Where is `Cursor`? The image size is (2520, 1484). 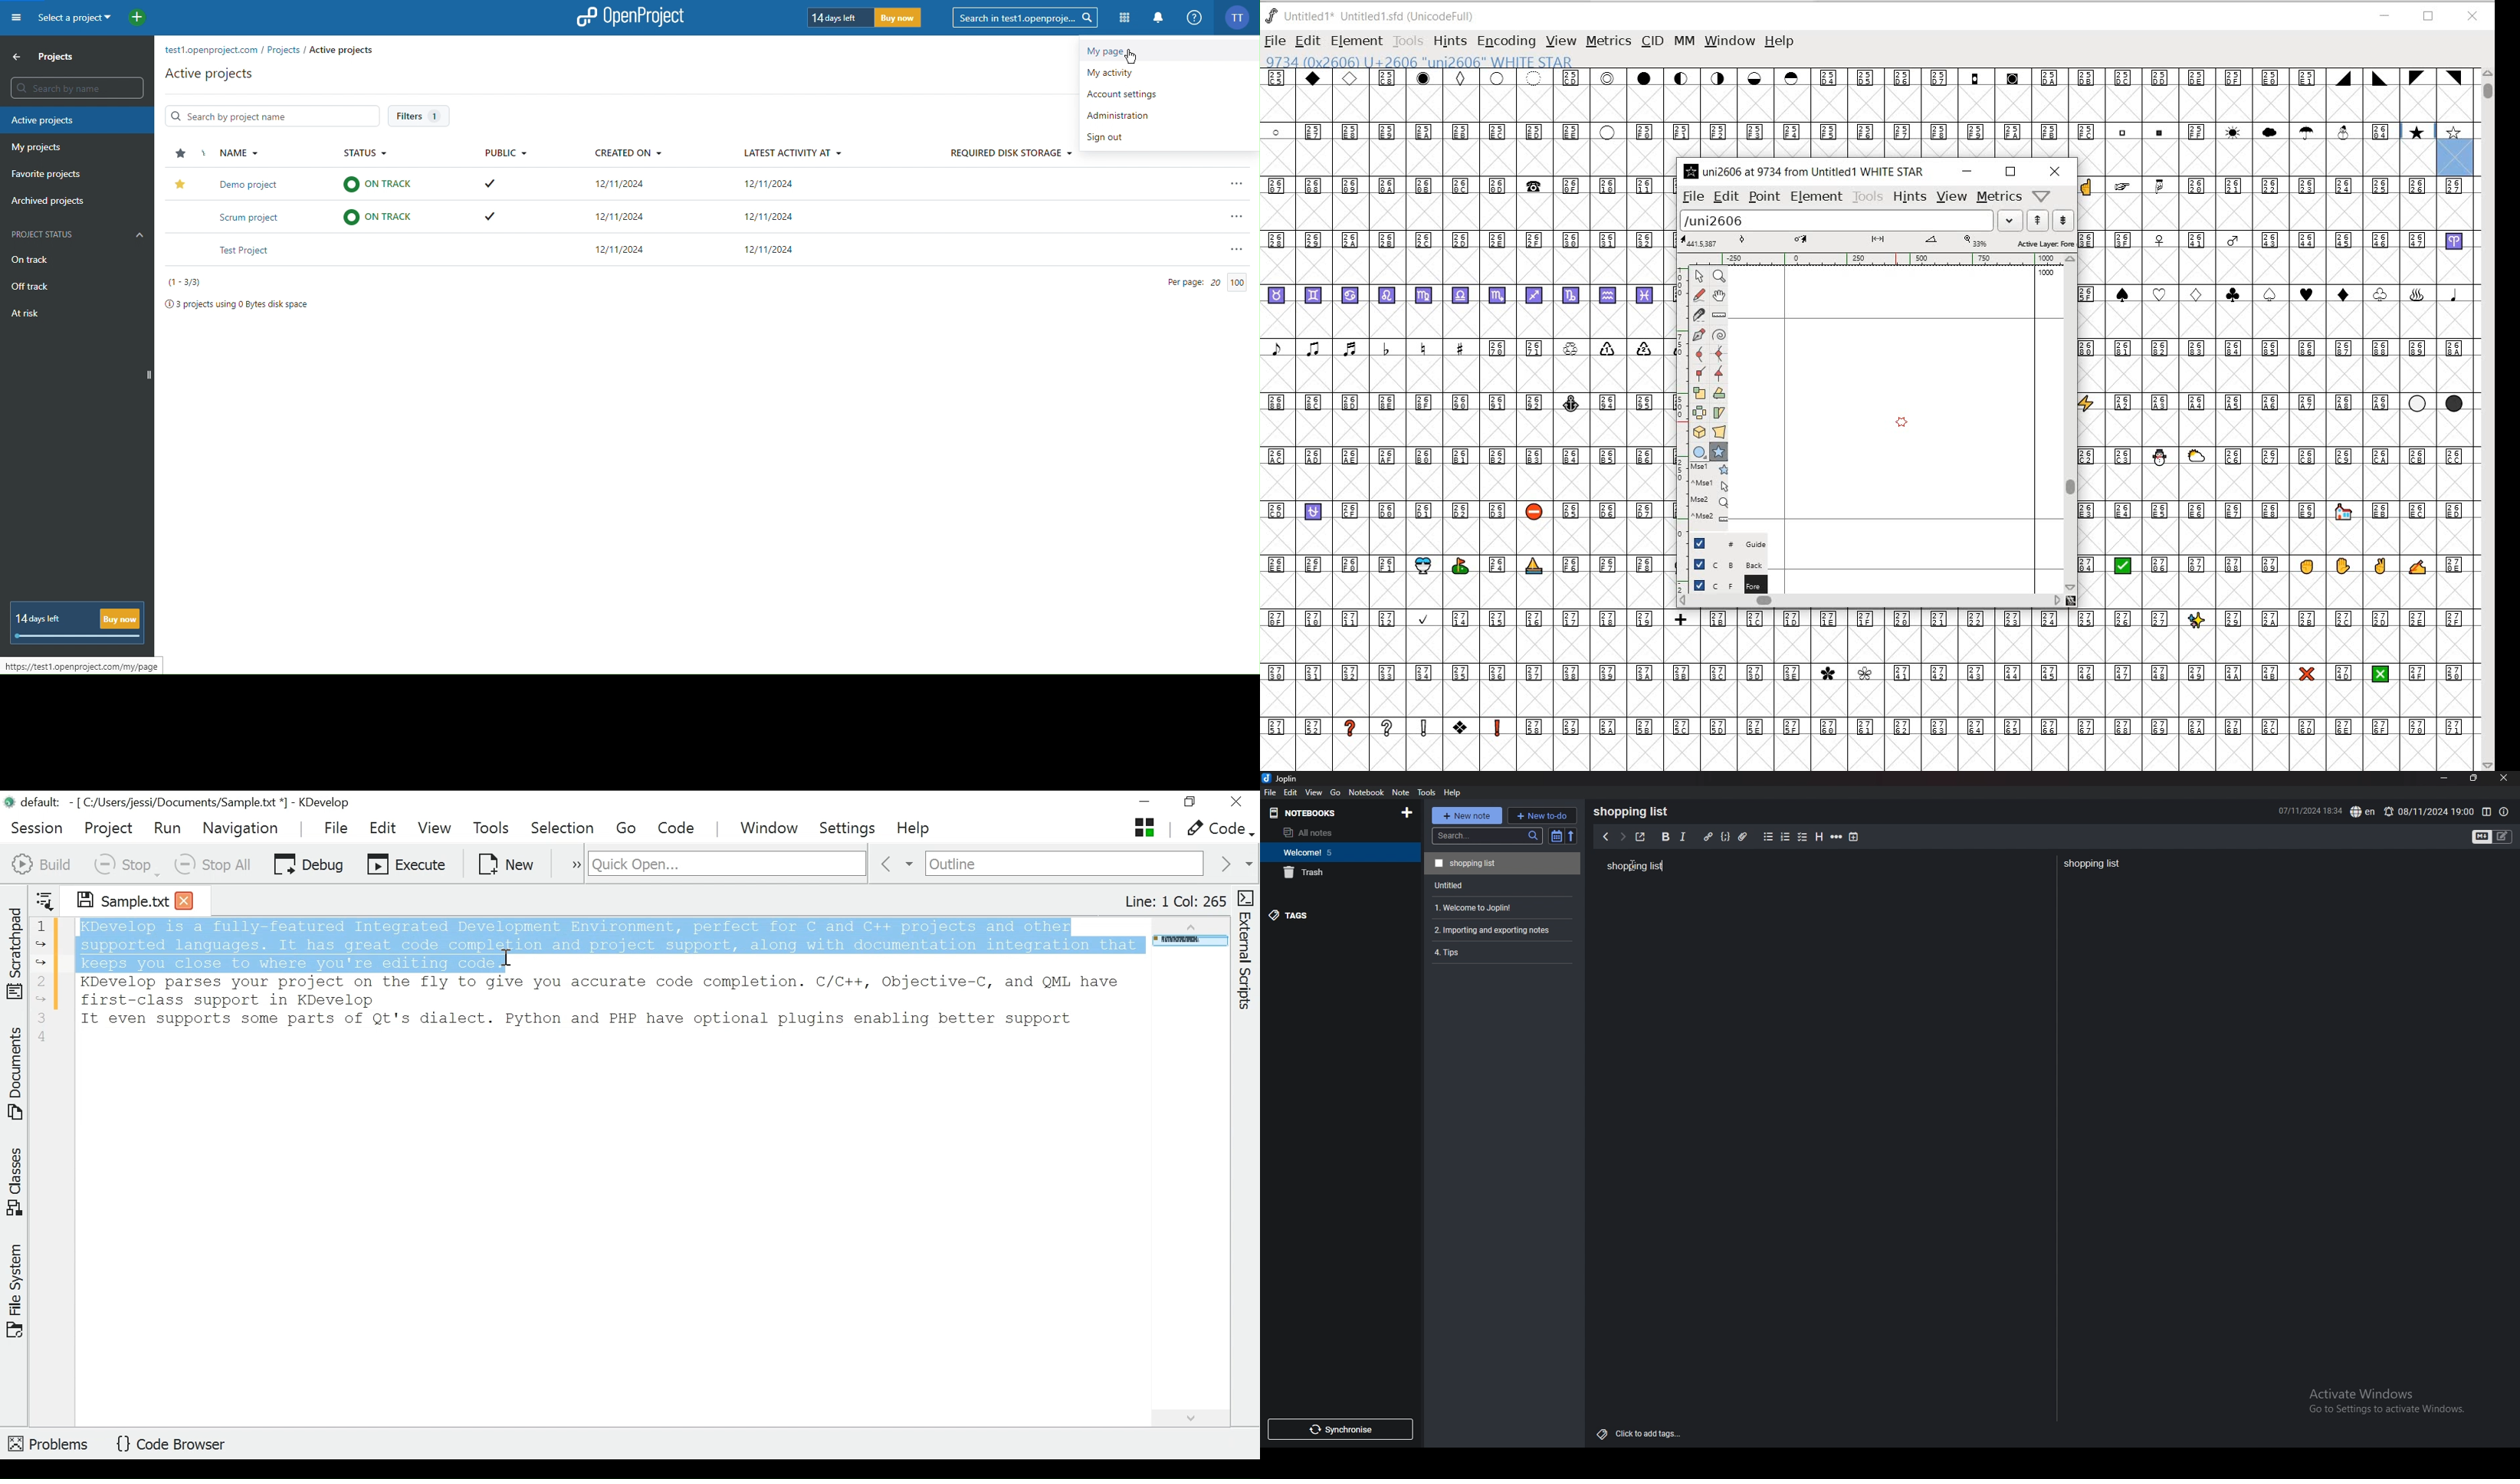 Cursor is located at coordinates (1633, 865).